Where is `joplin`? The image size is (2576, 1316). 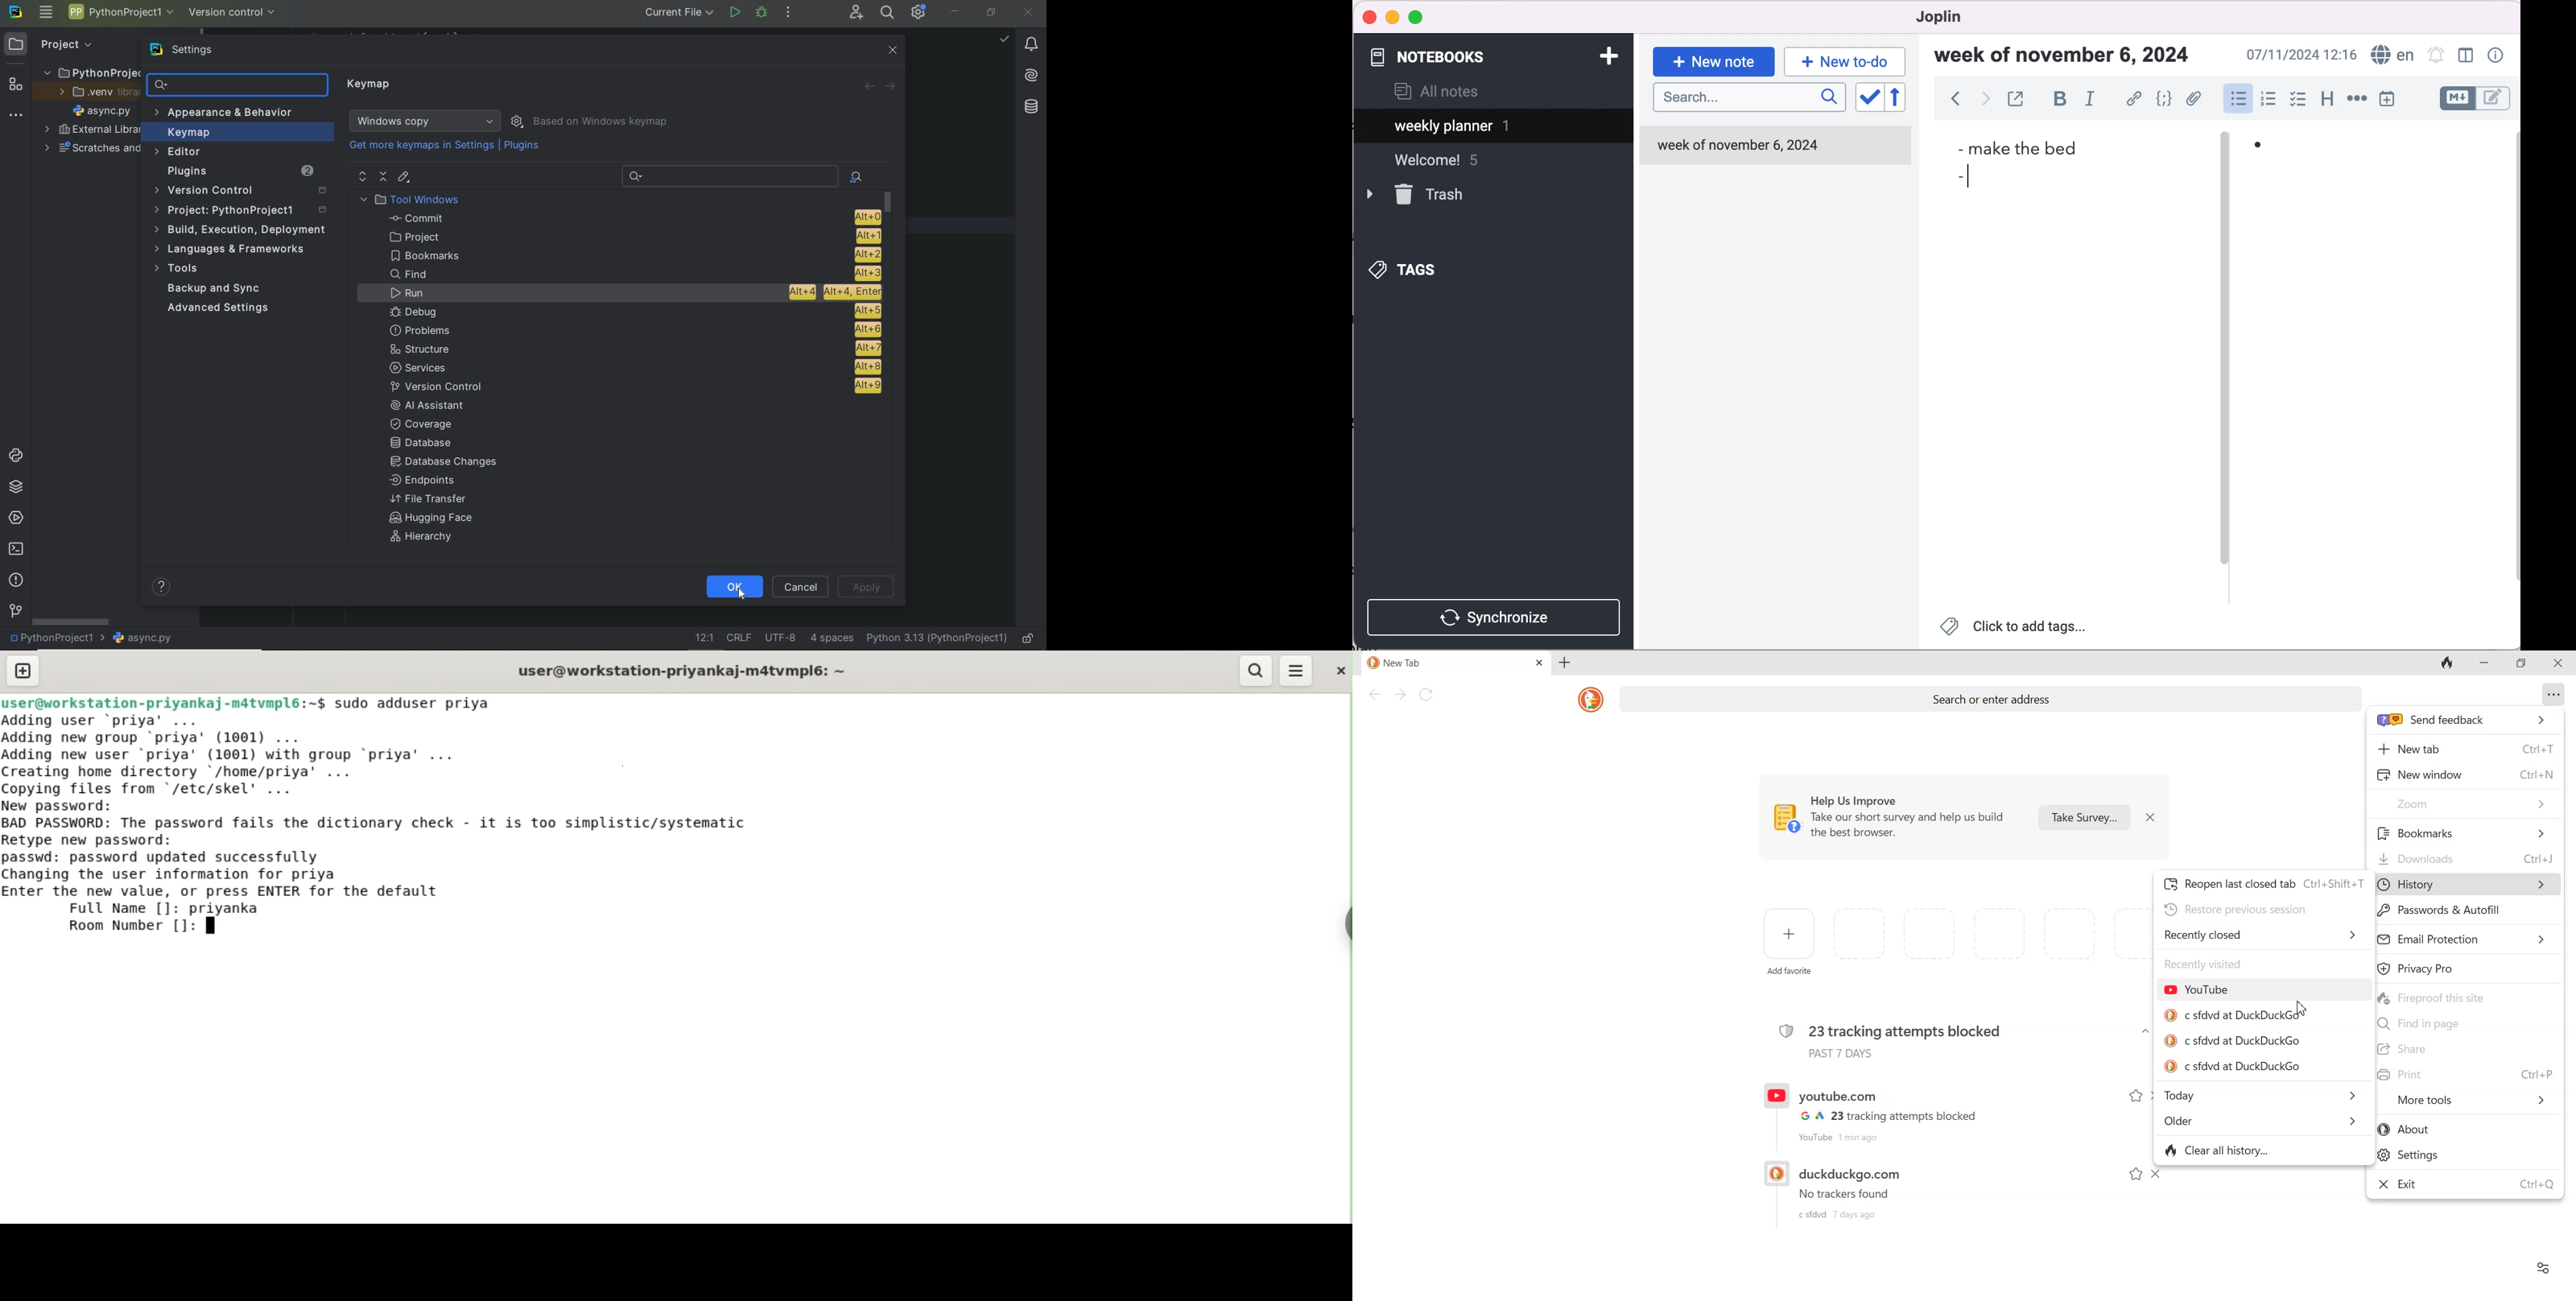 joplin is located at coordinates (1956, 17).